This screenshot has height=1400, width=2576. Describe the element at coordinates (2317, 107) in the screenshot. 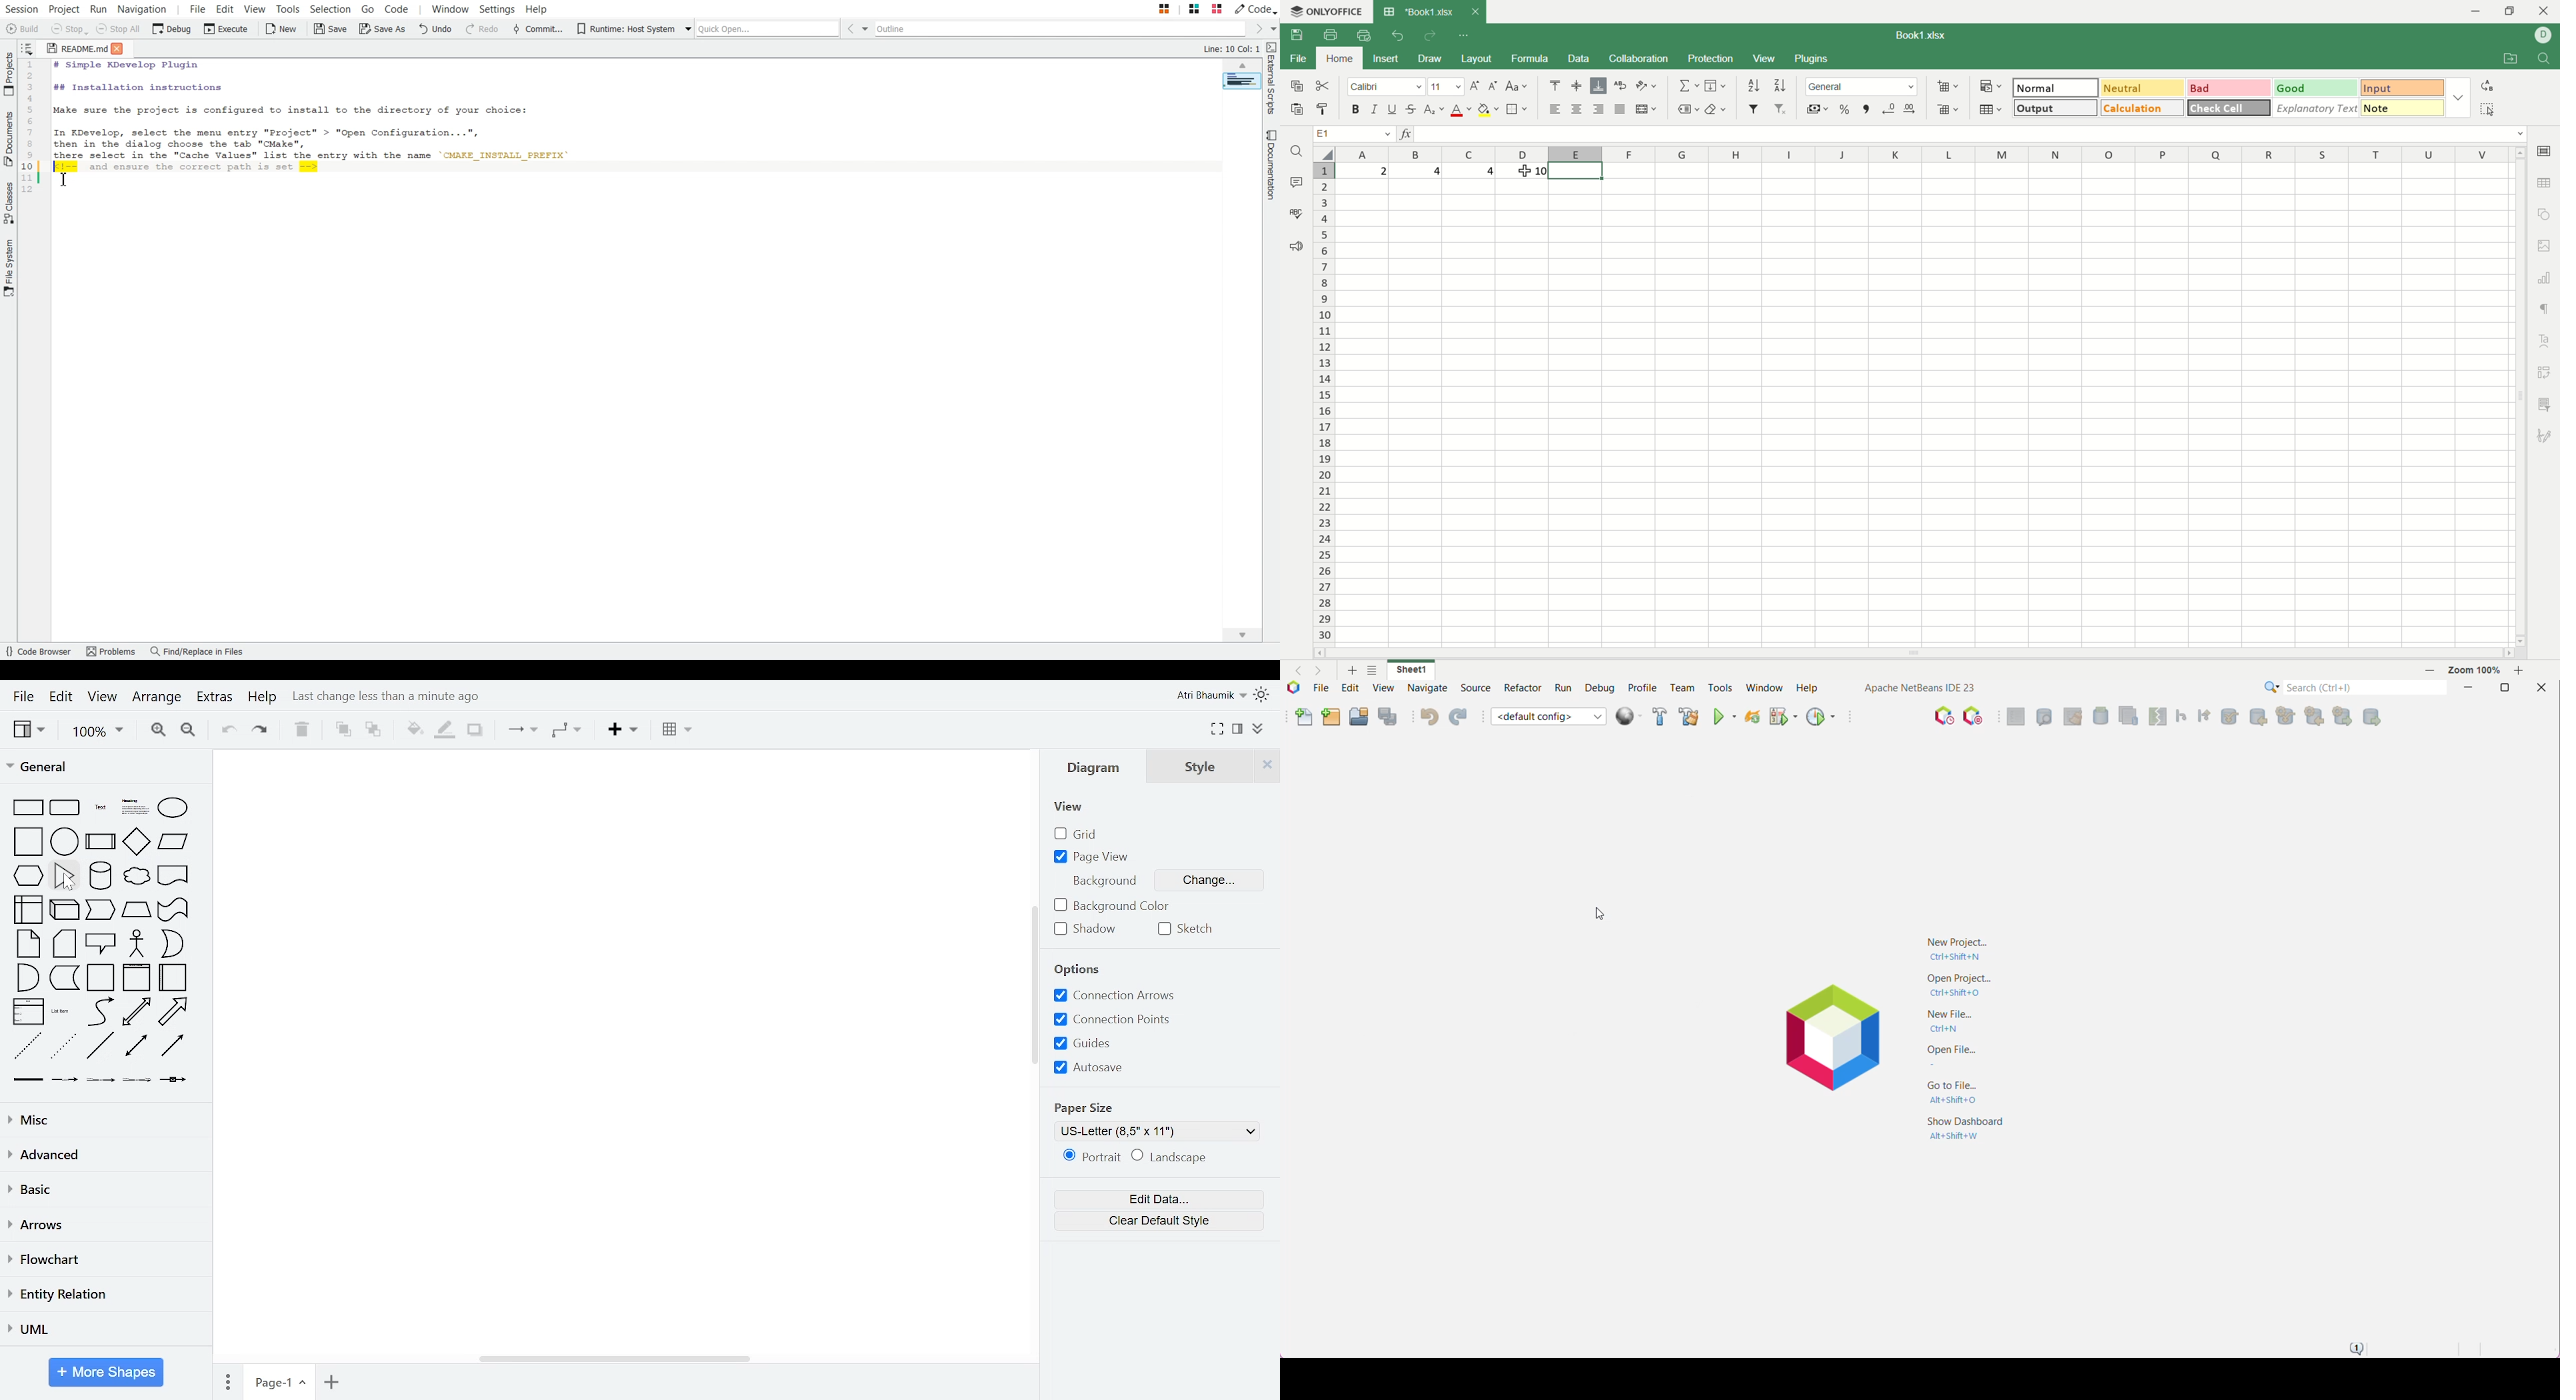

I see `explanatory text` at that location.